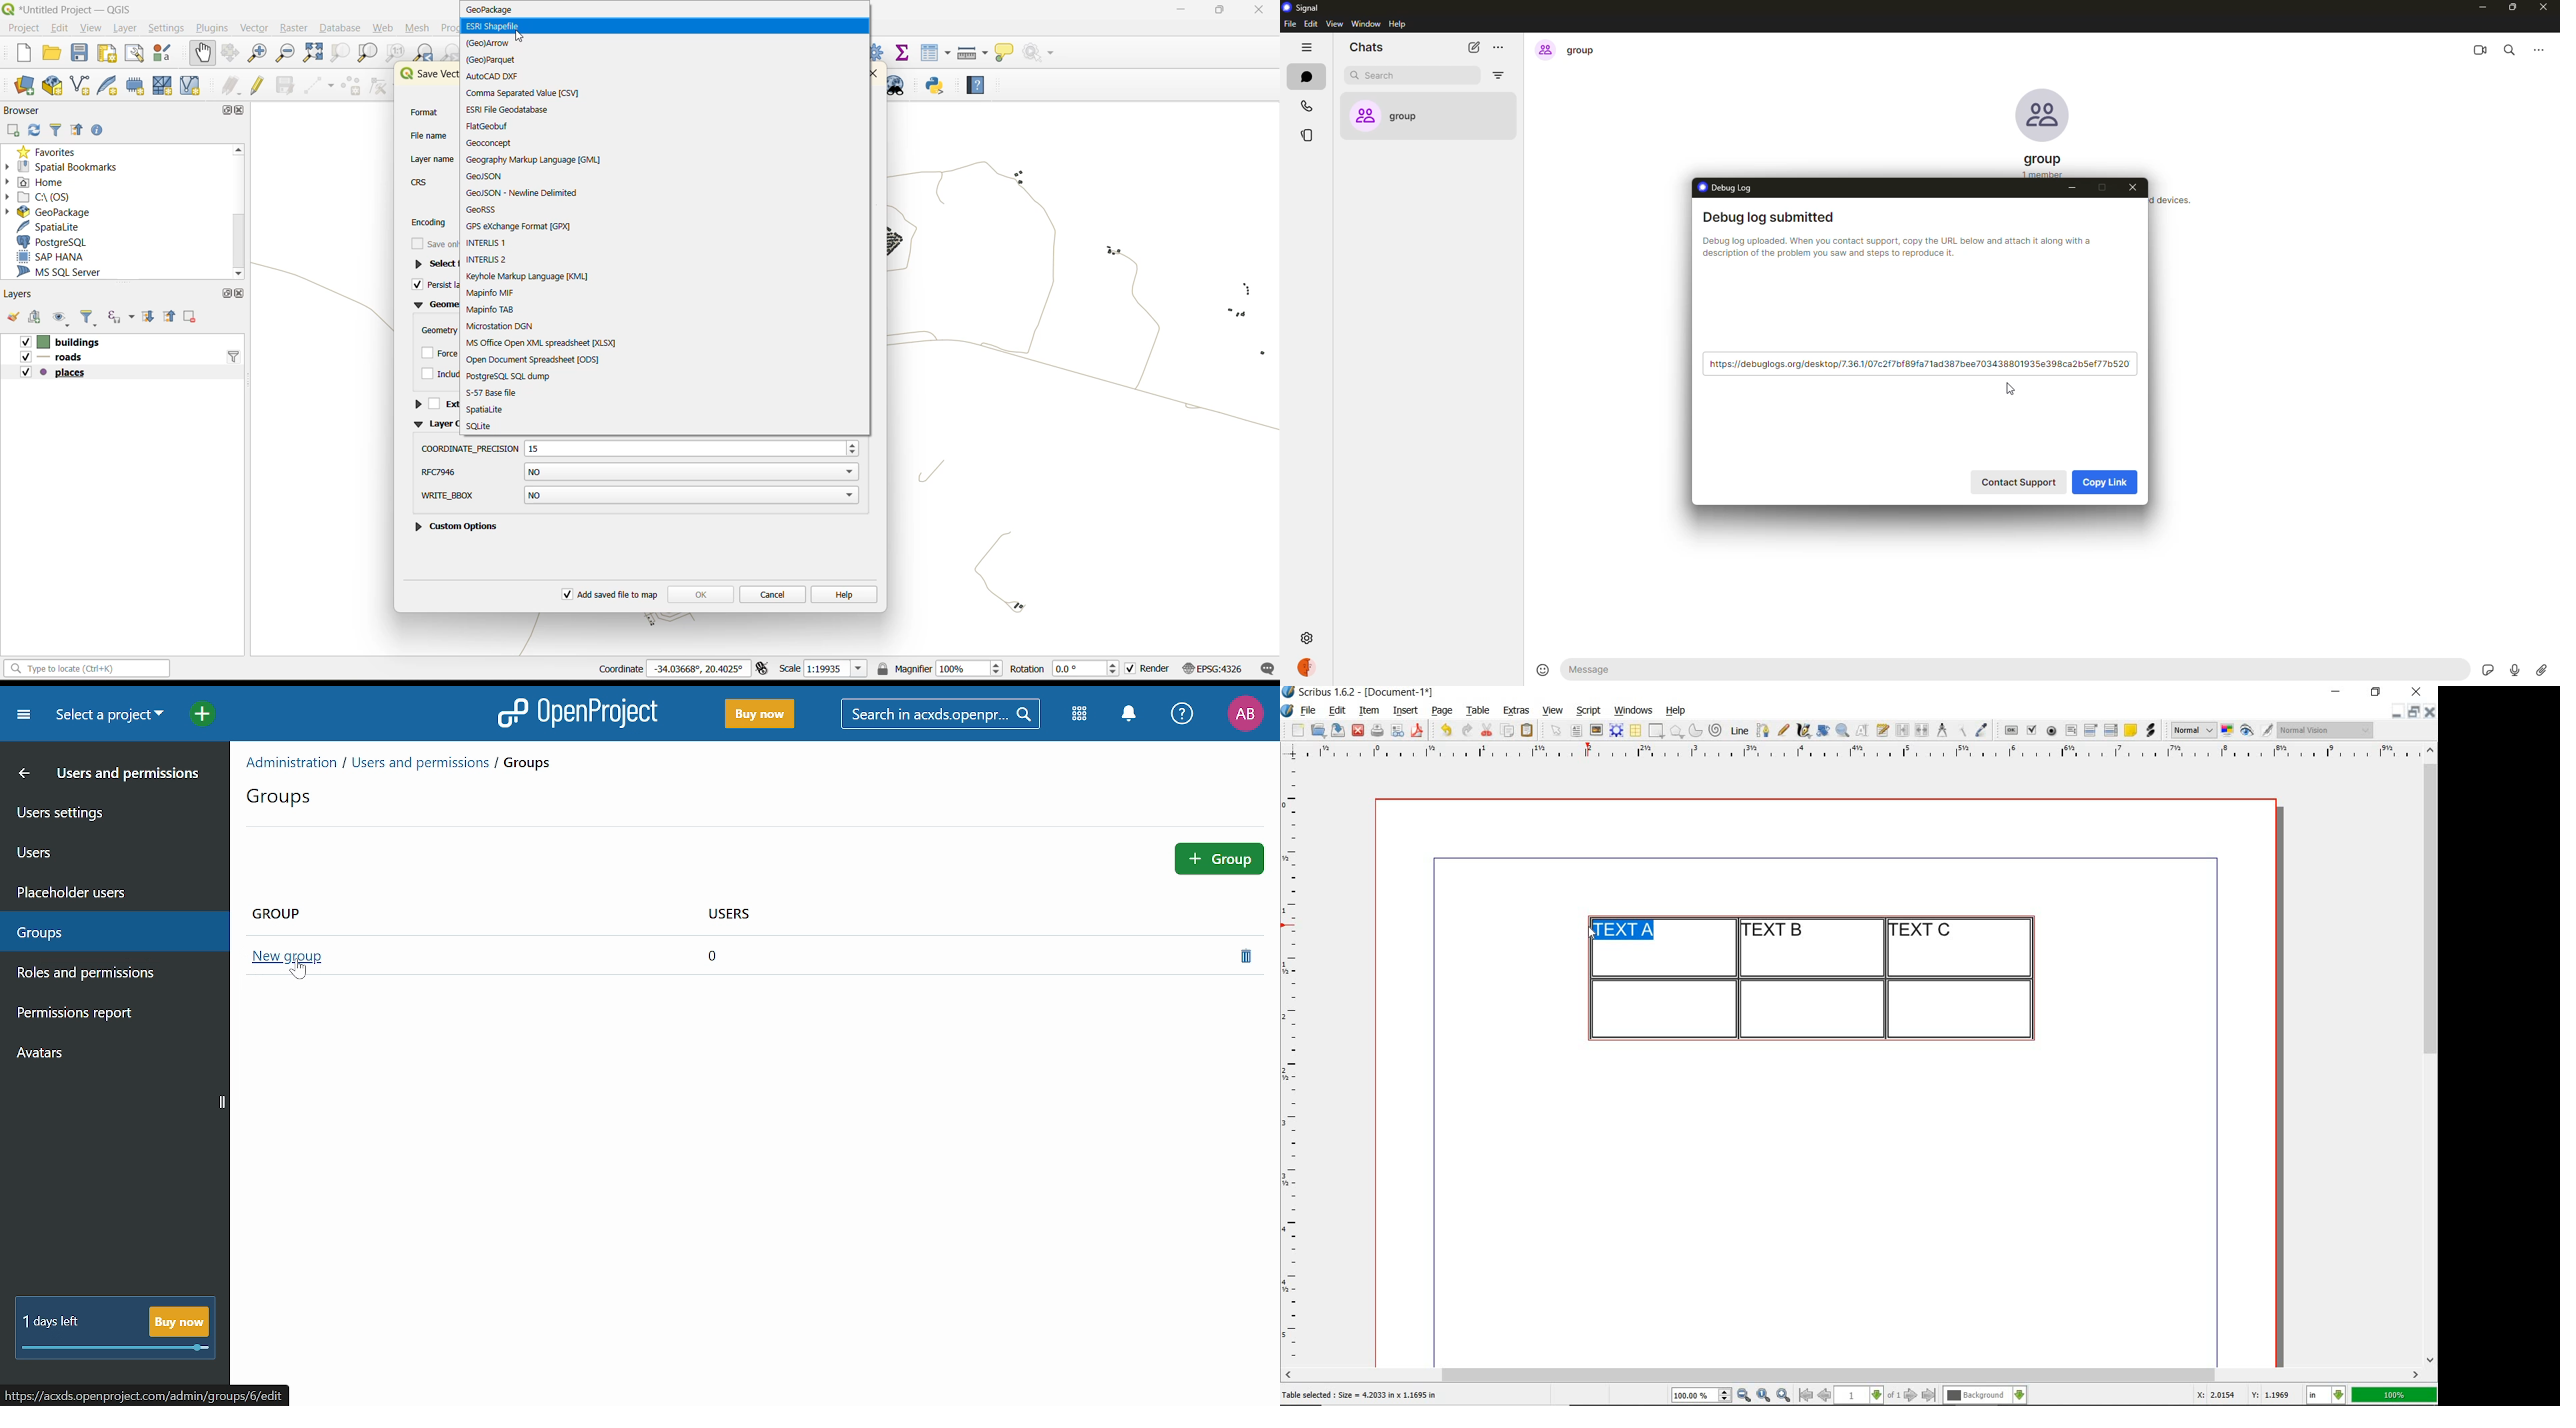 This screenshot has height=1428, width=2576. Describe the element at coordinates (23, 714) in the screenshot. I see `Expand project menu` at that location.